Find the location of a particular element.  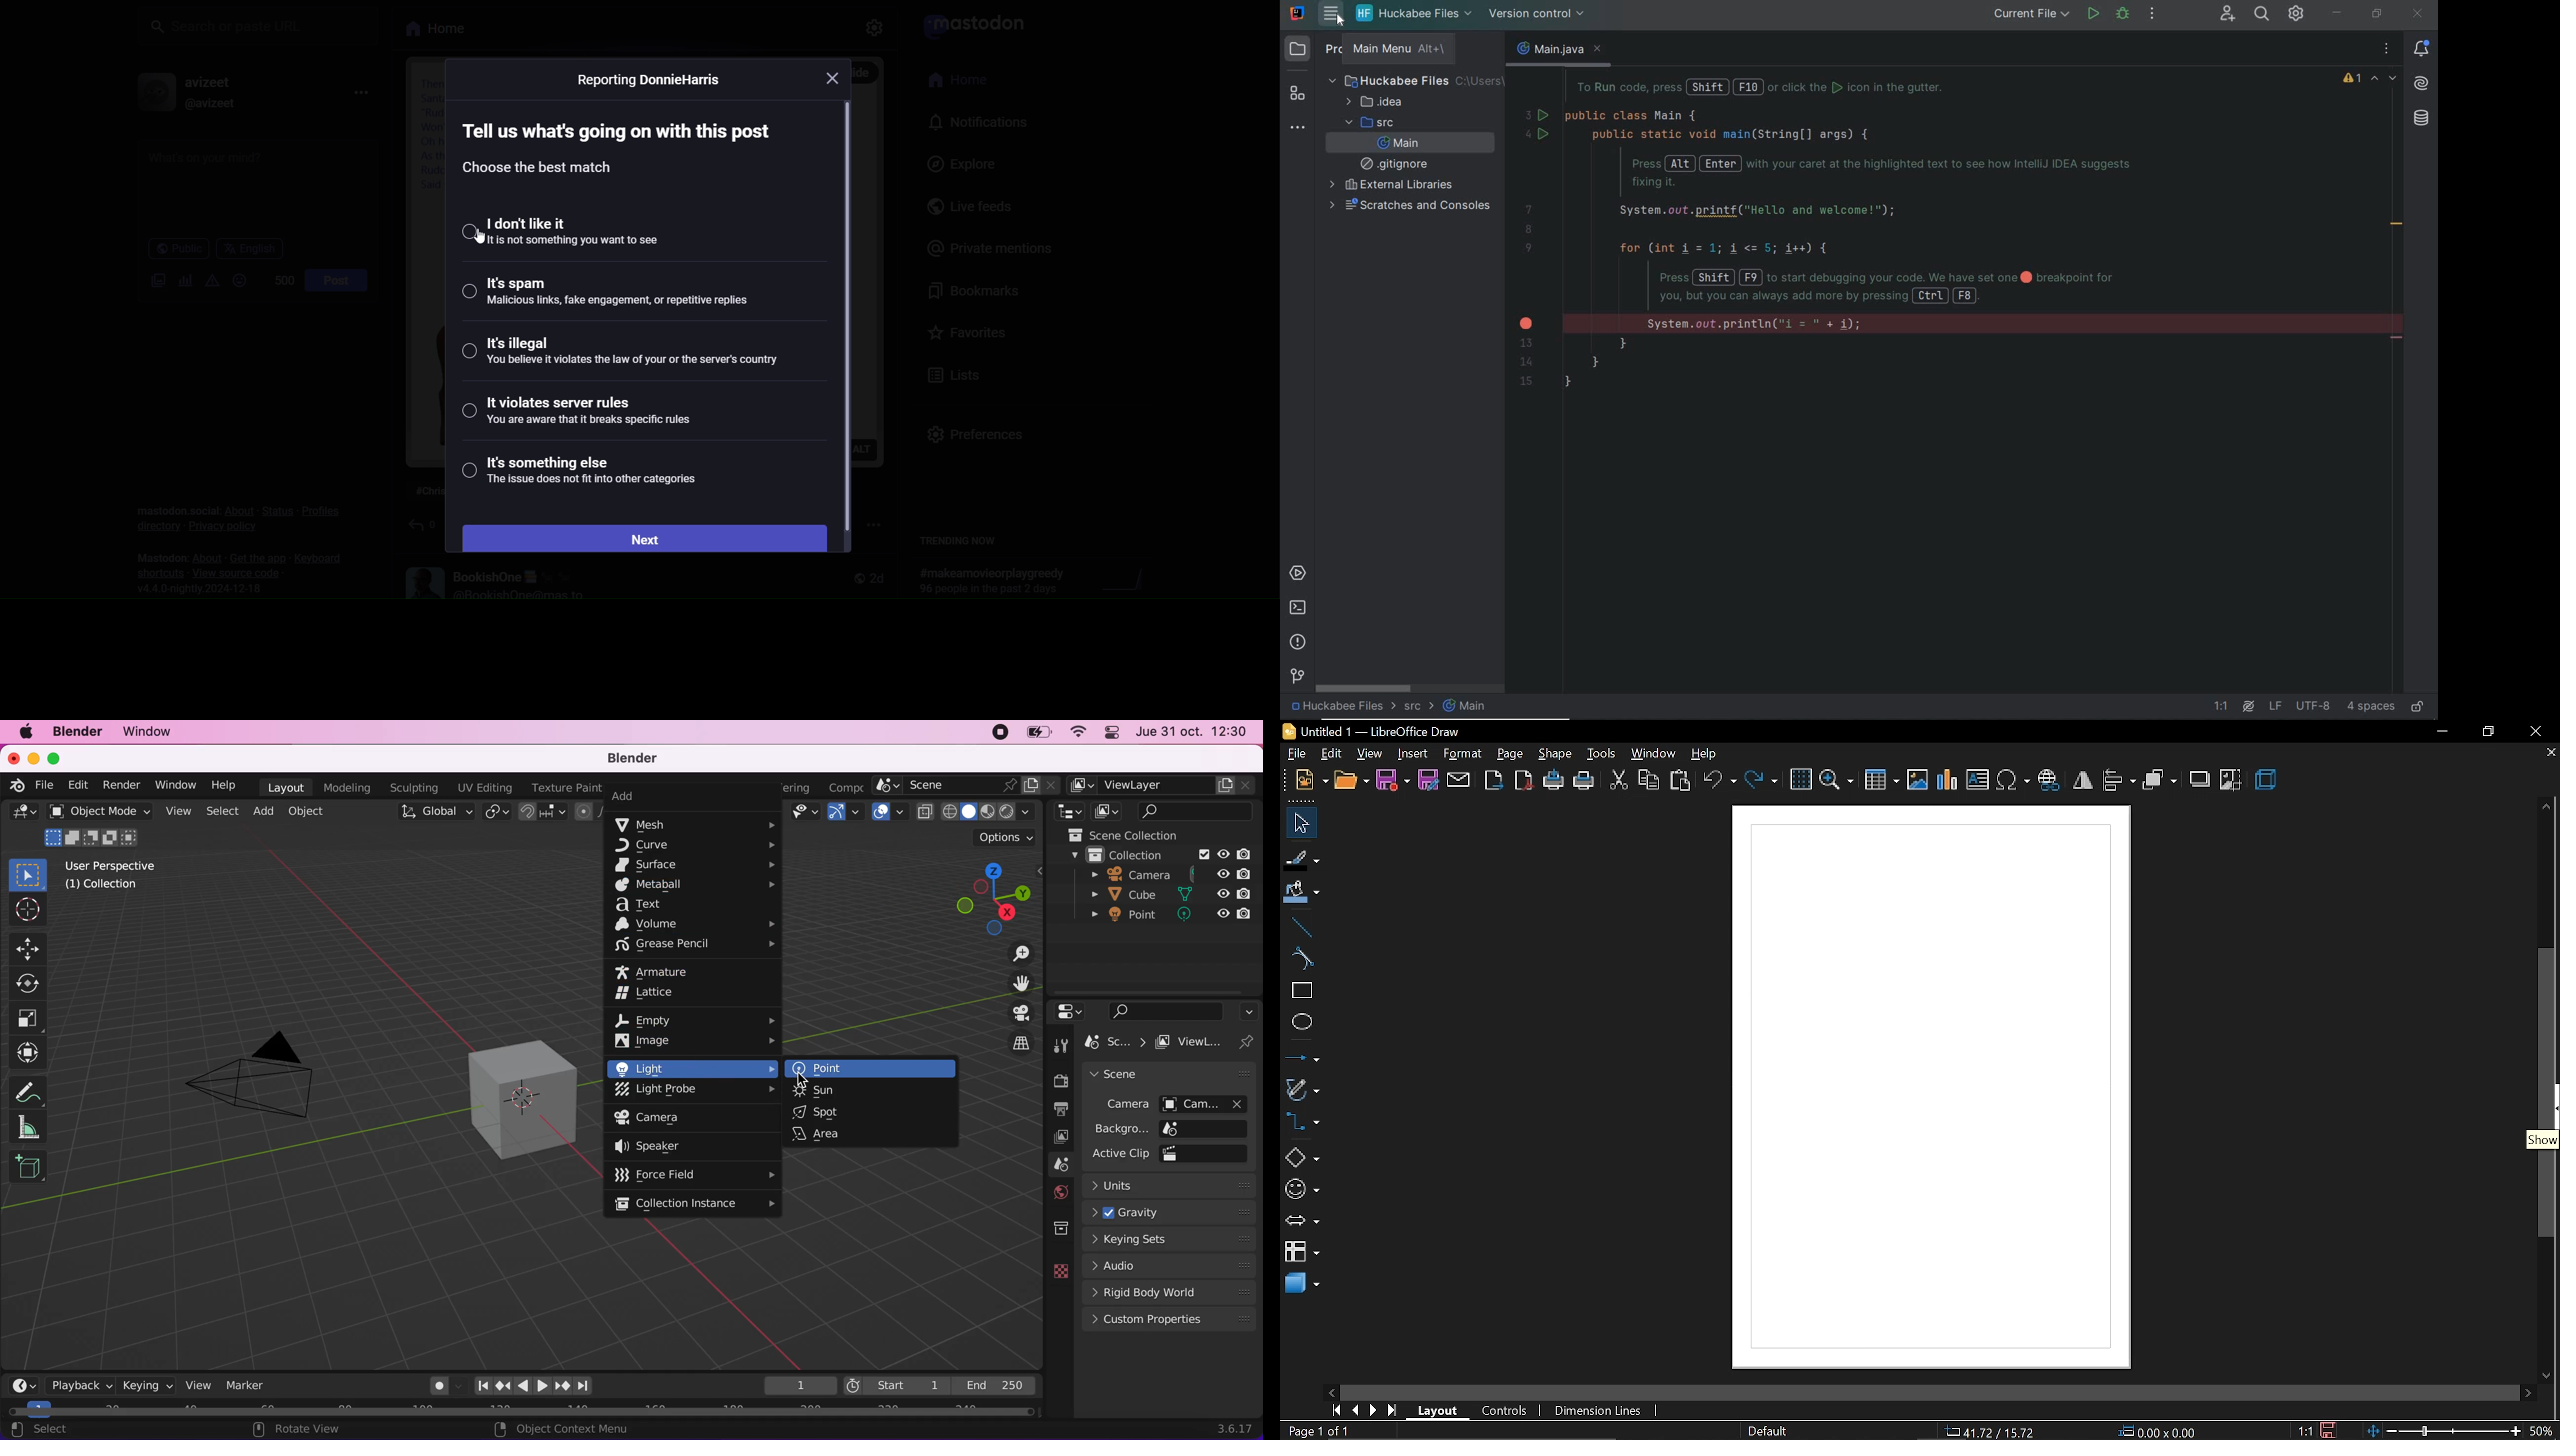

restore down is located at coordinates (2489, 734).